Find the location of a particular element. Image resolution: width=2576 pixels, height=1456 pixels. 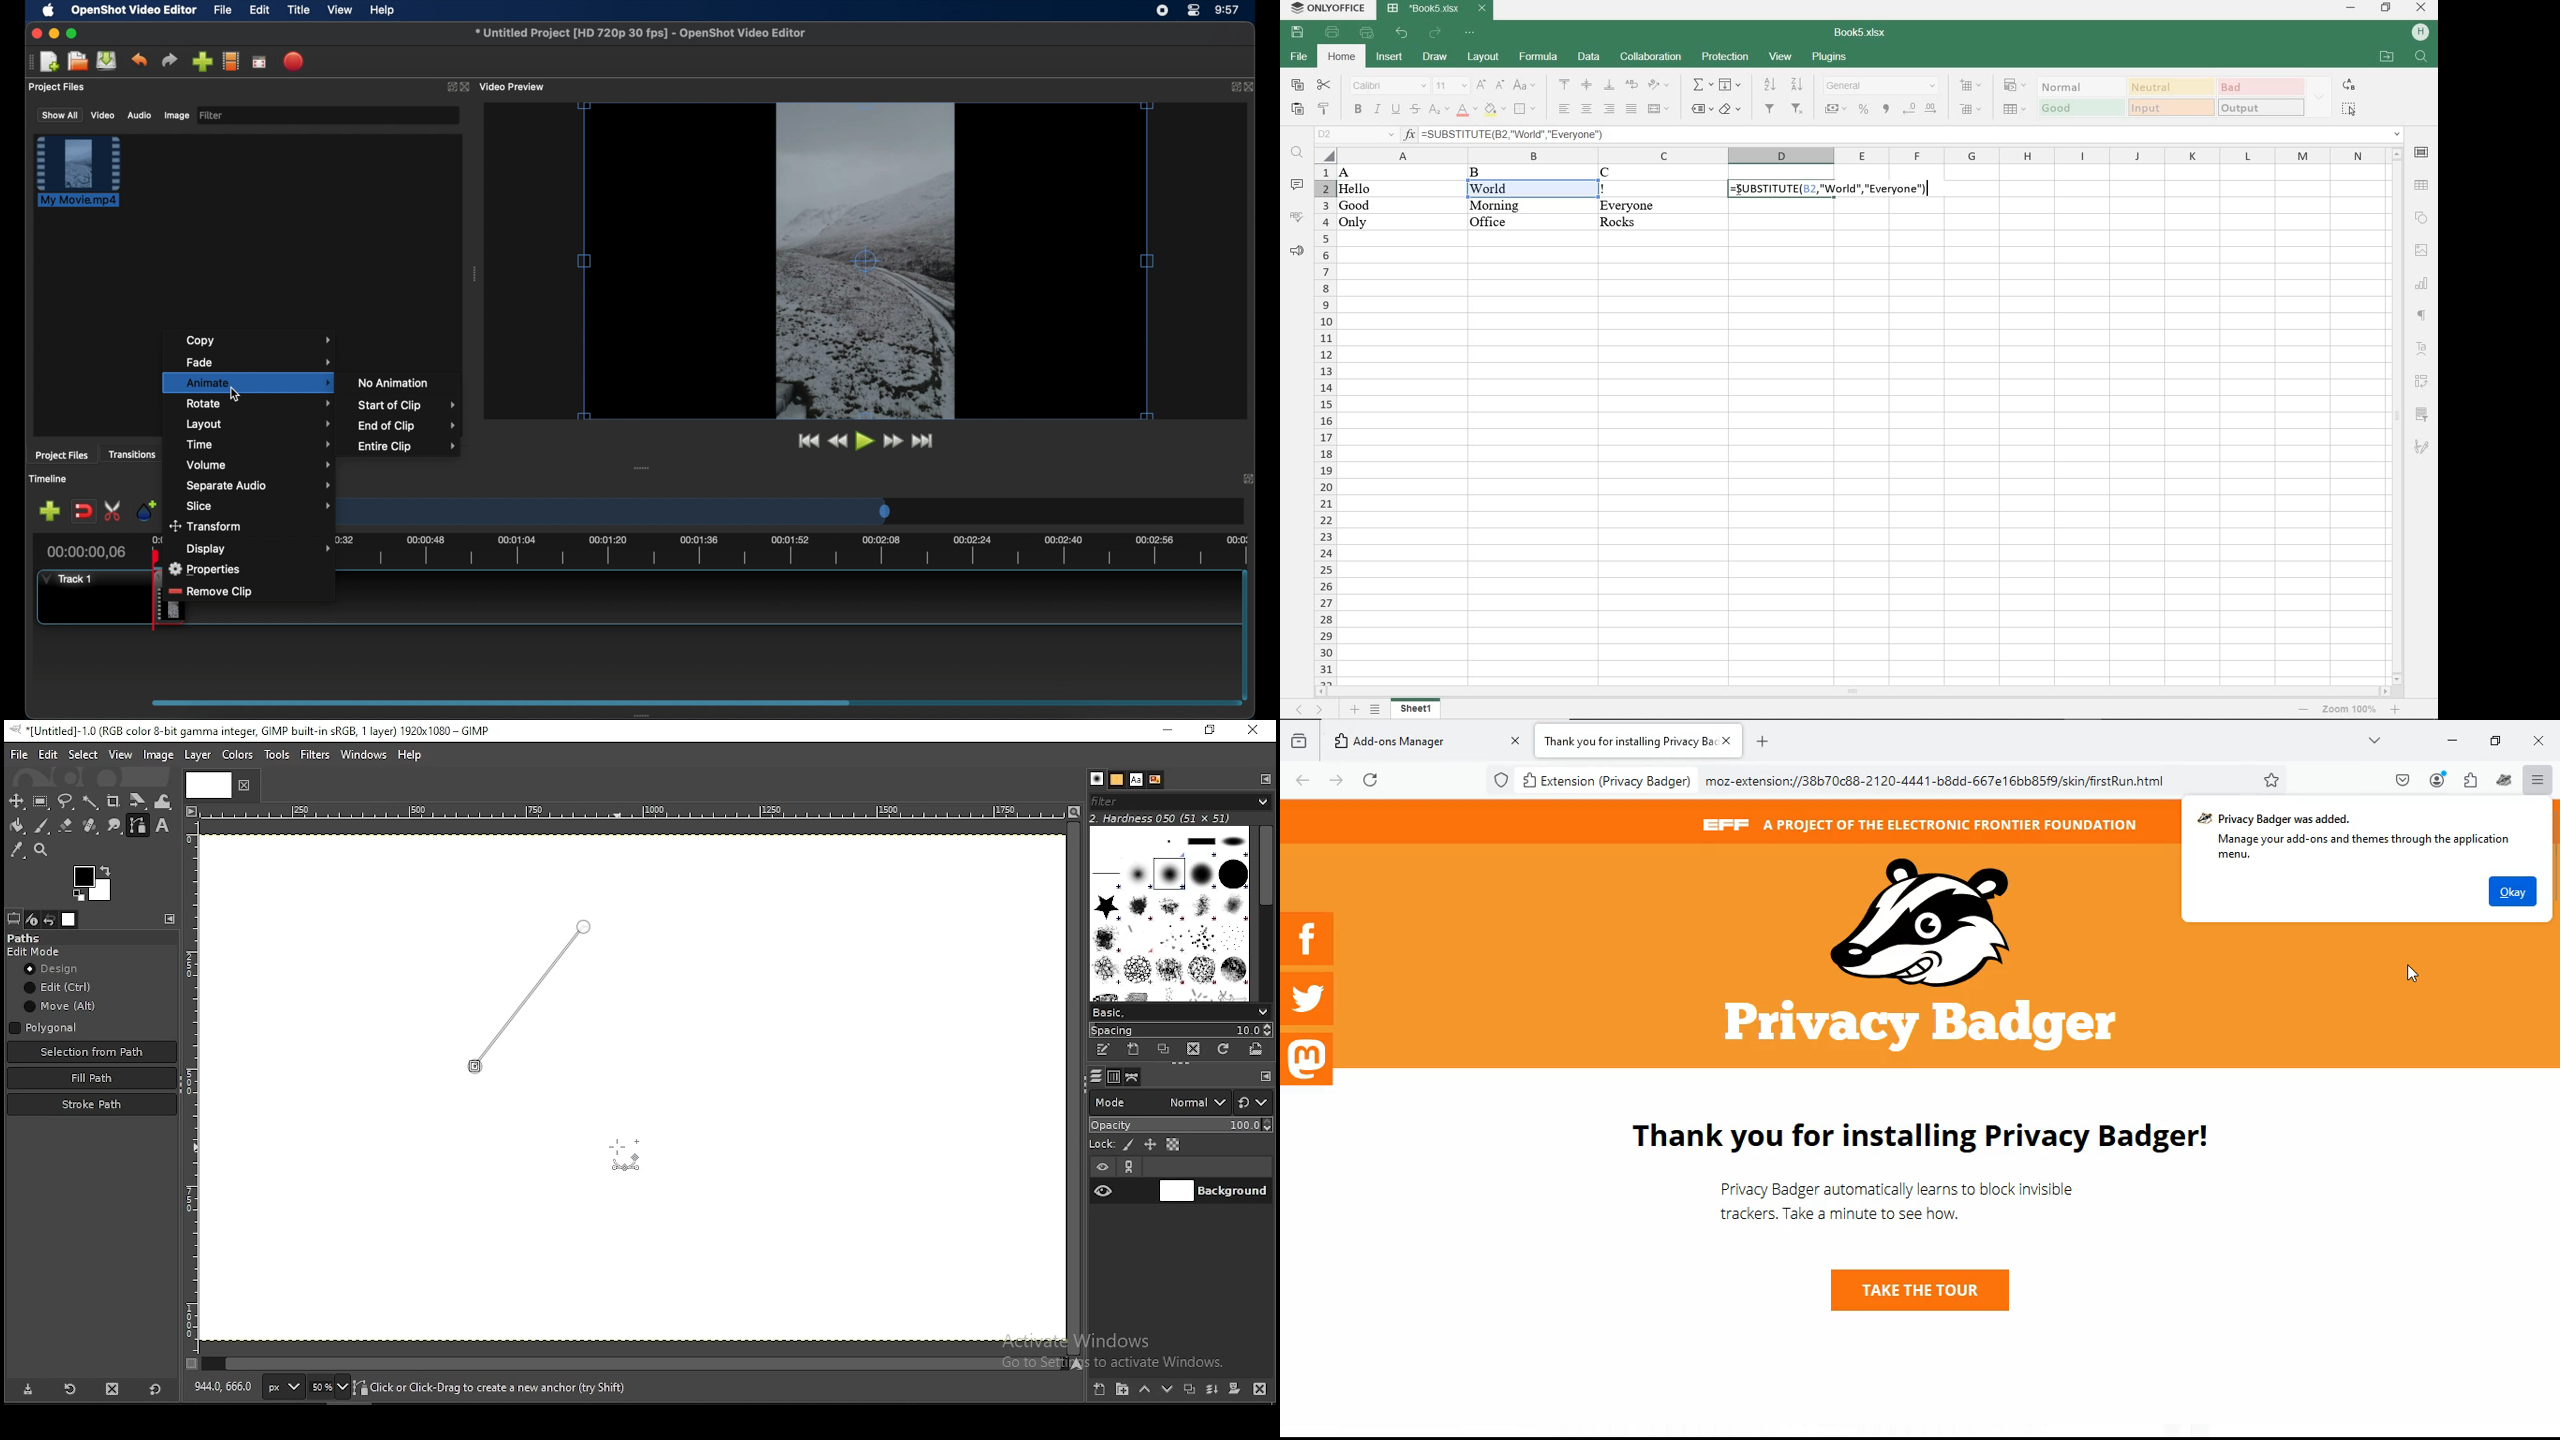

paragraph settings is located at coordinates (2423, 316).